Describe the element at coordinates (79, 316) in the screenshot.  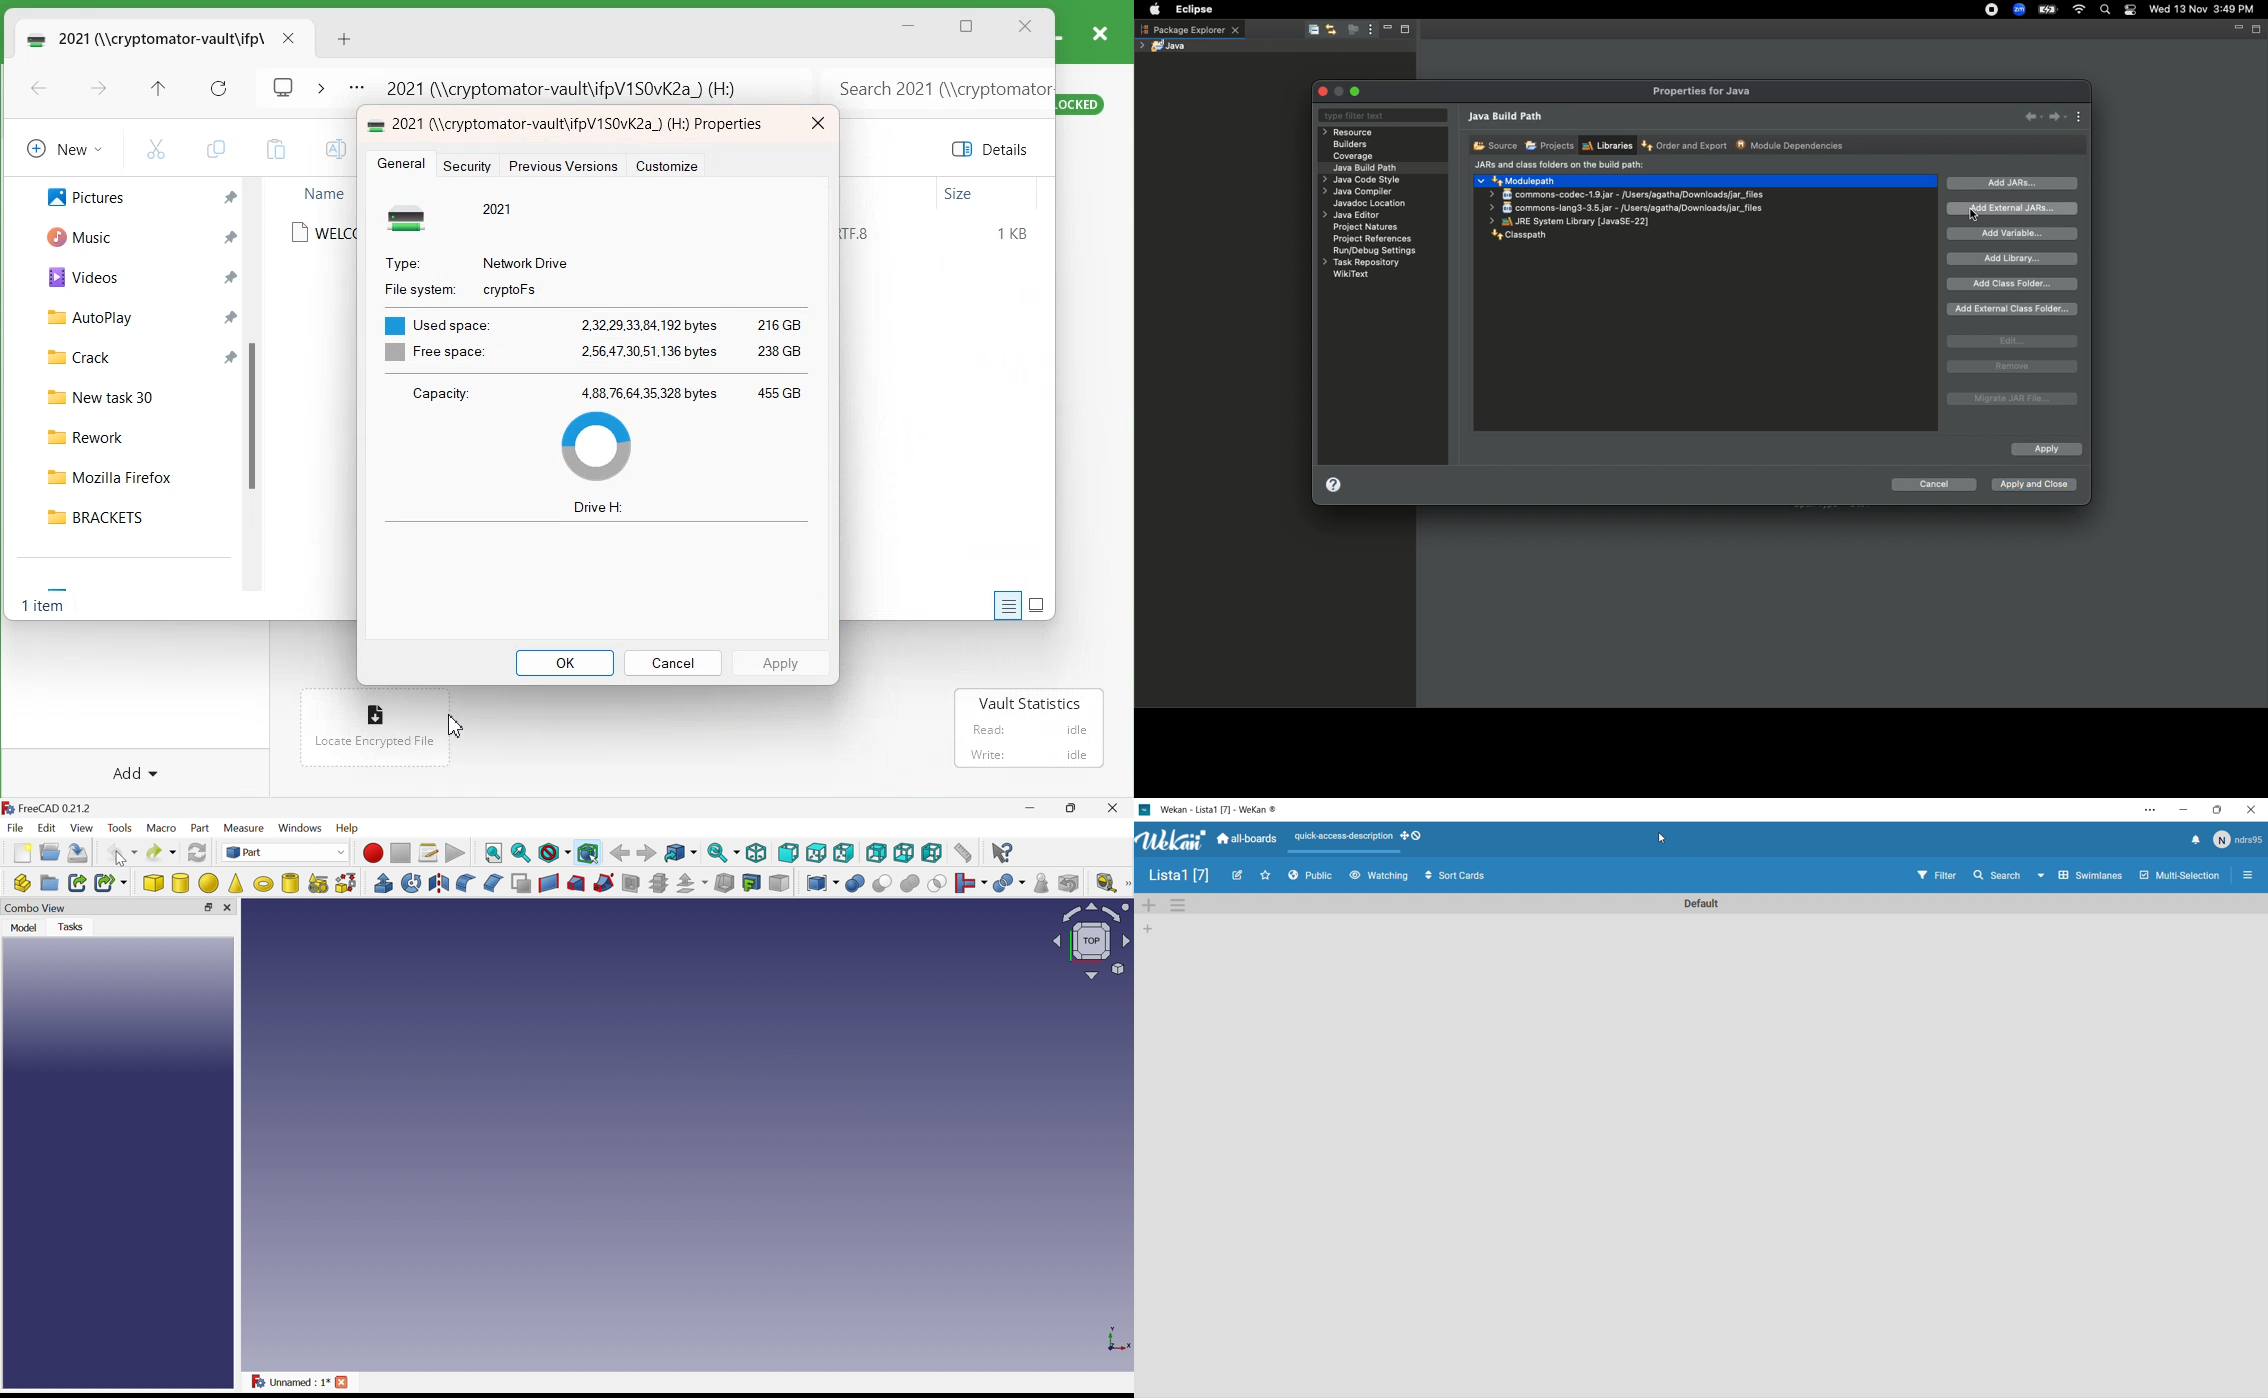
I see `AutoPlay` at that location.